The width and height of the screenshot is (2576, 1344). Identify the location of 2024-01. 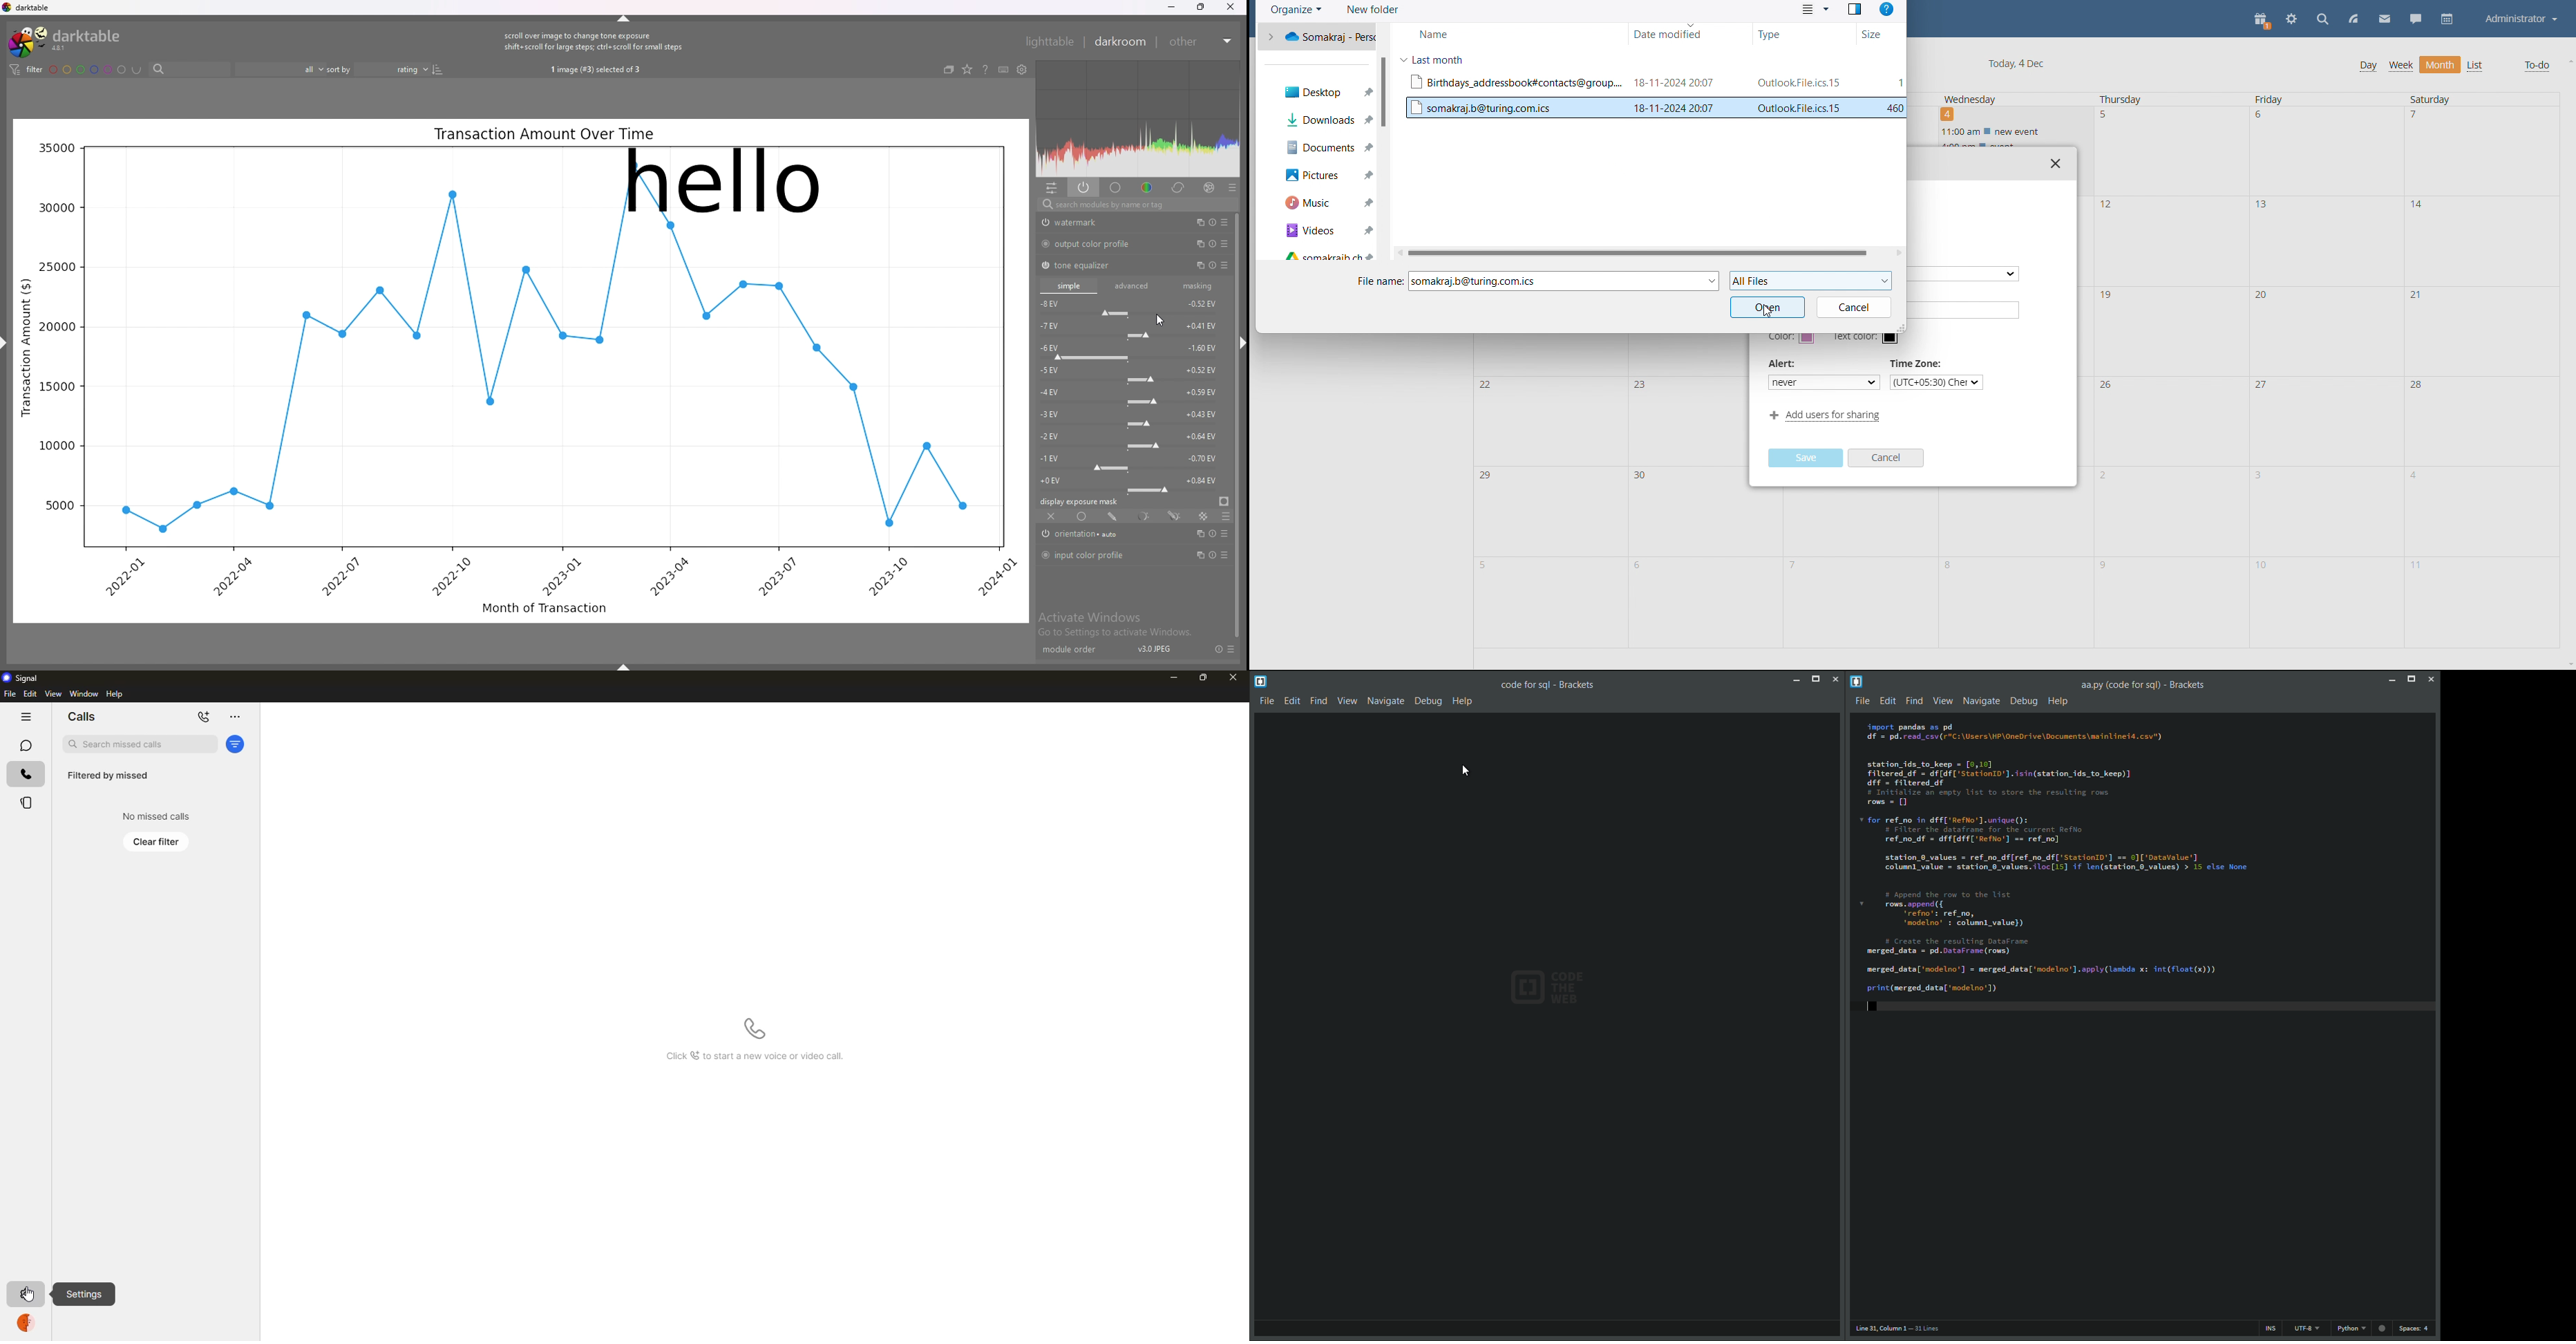
(996, 577).